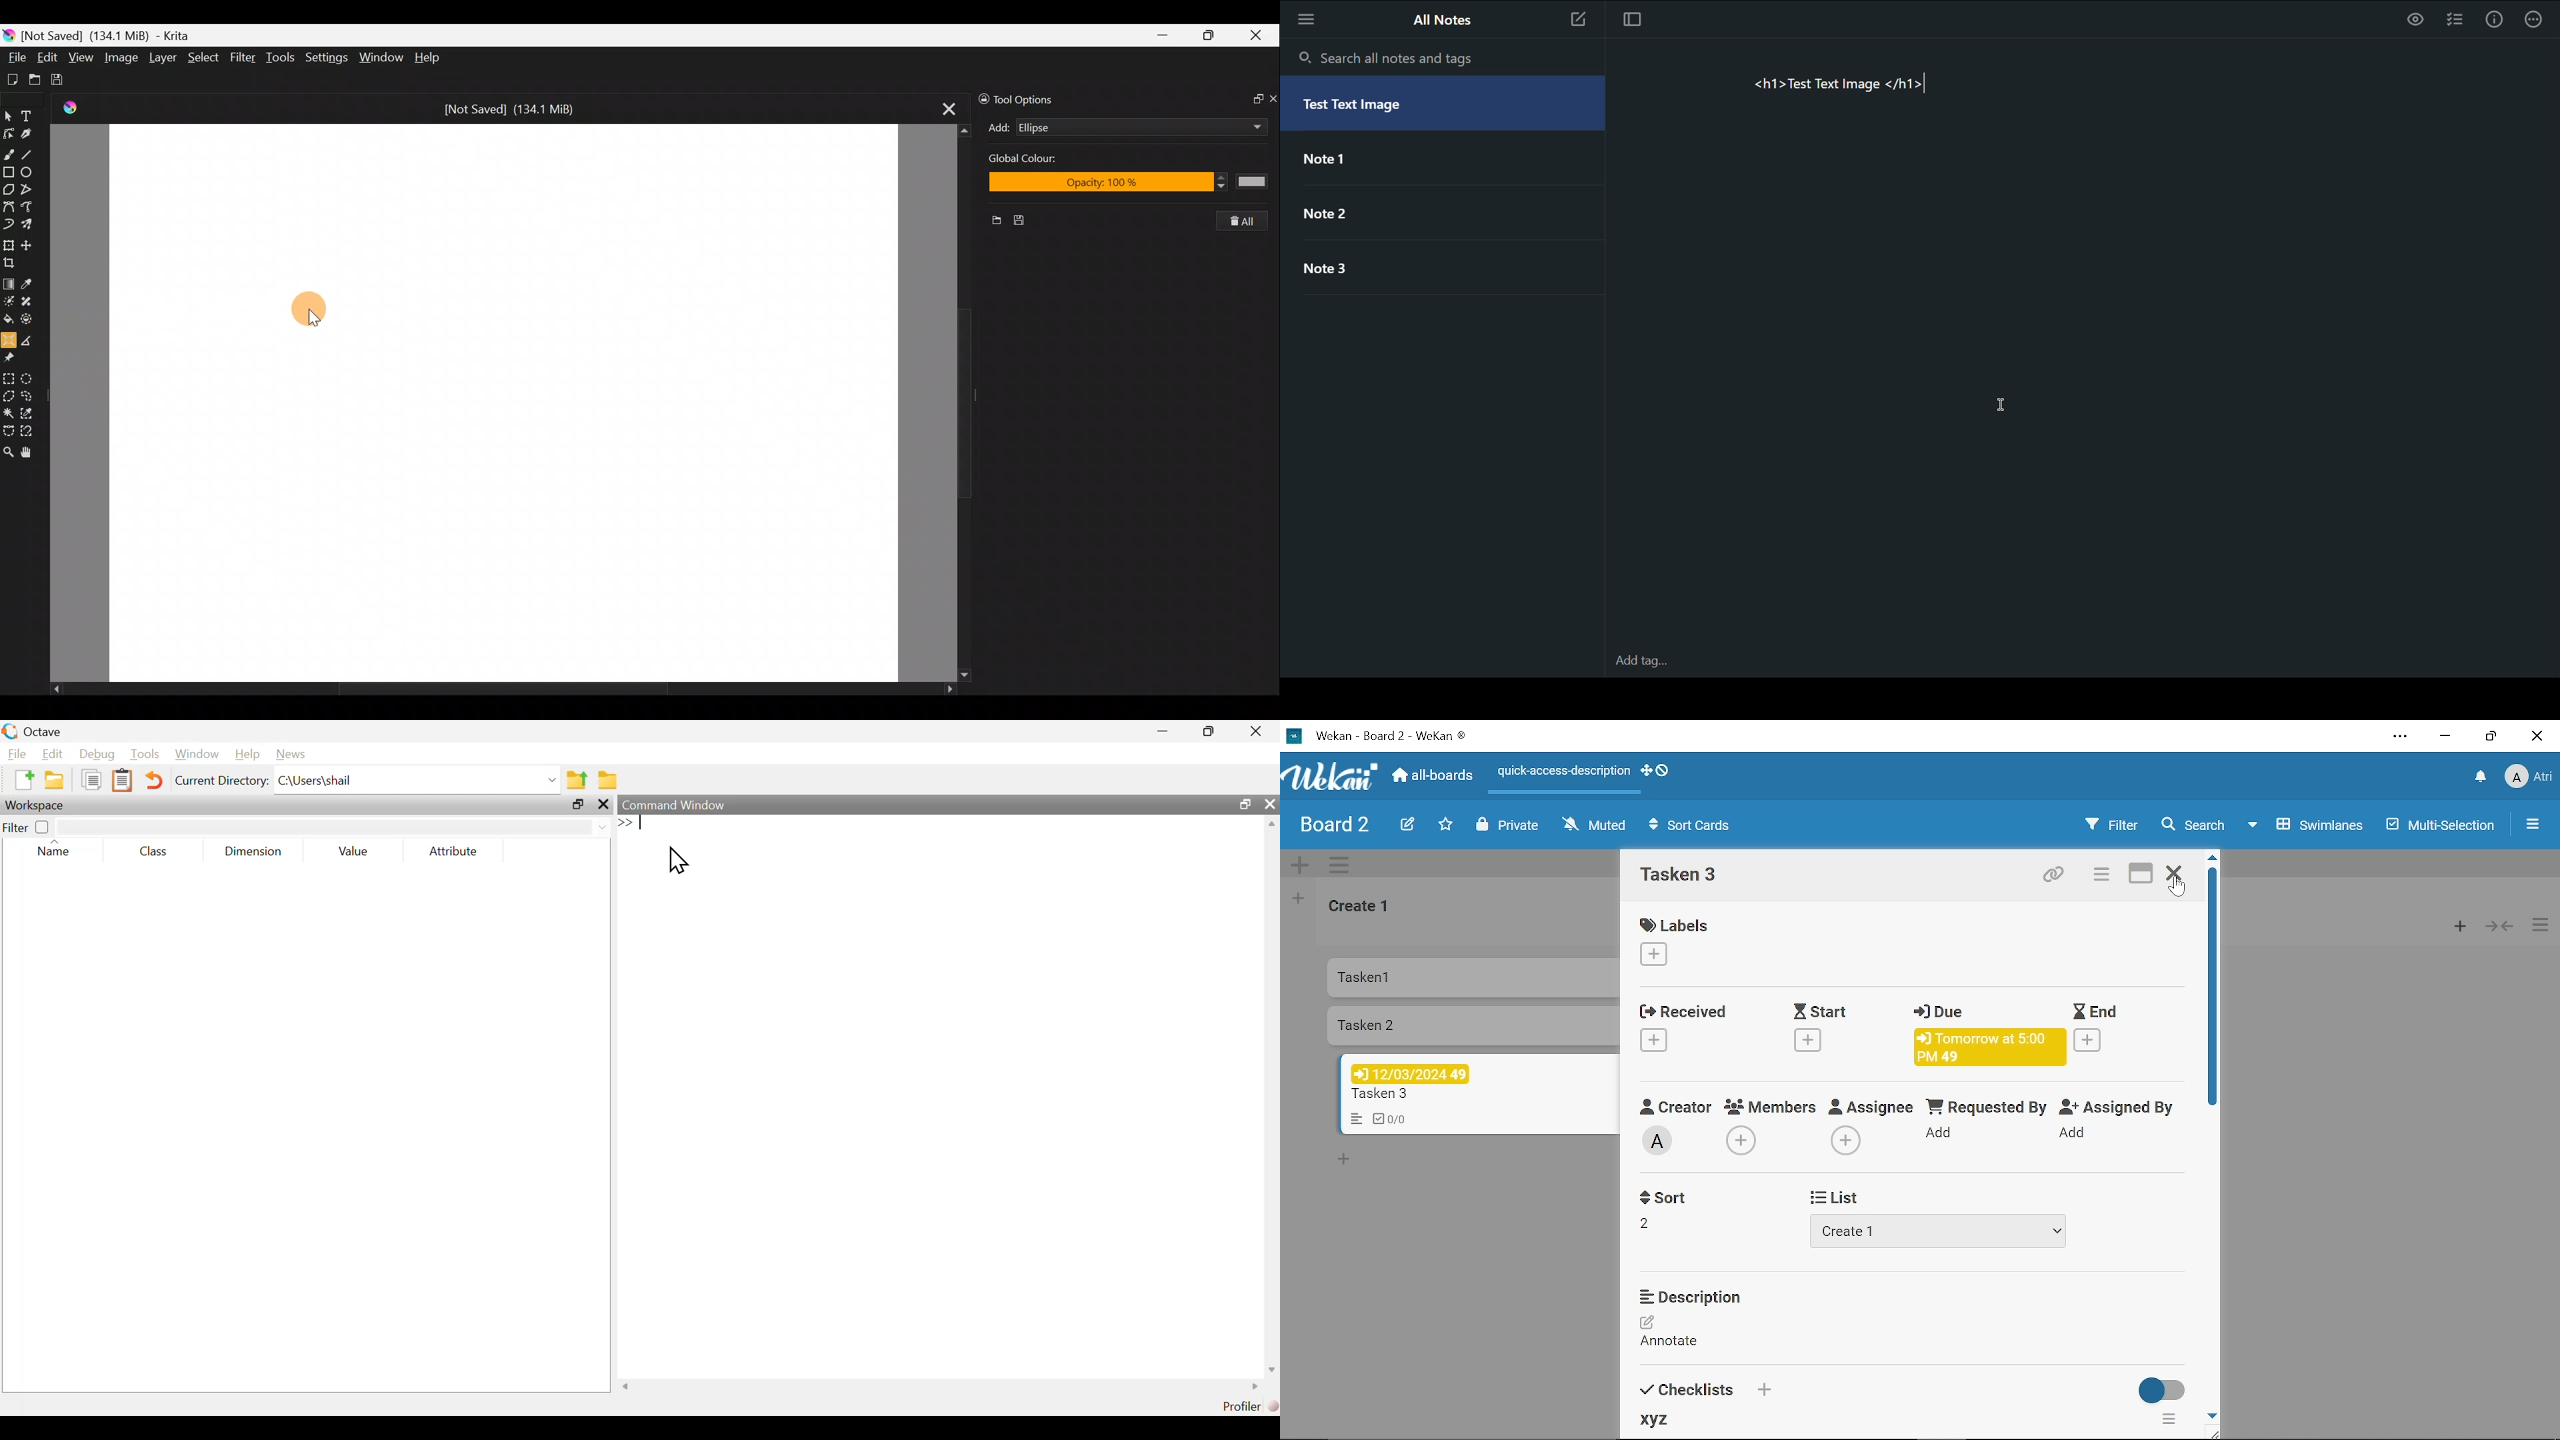 The image size is (2576, 1456). Describe the element at coordinates (2489, 739) in the screenshot. I see `Restore down` at that location.